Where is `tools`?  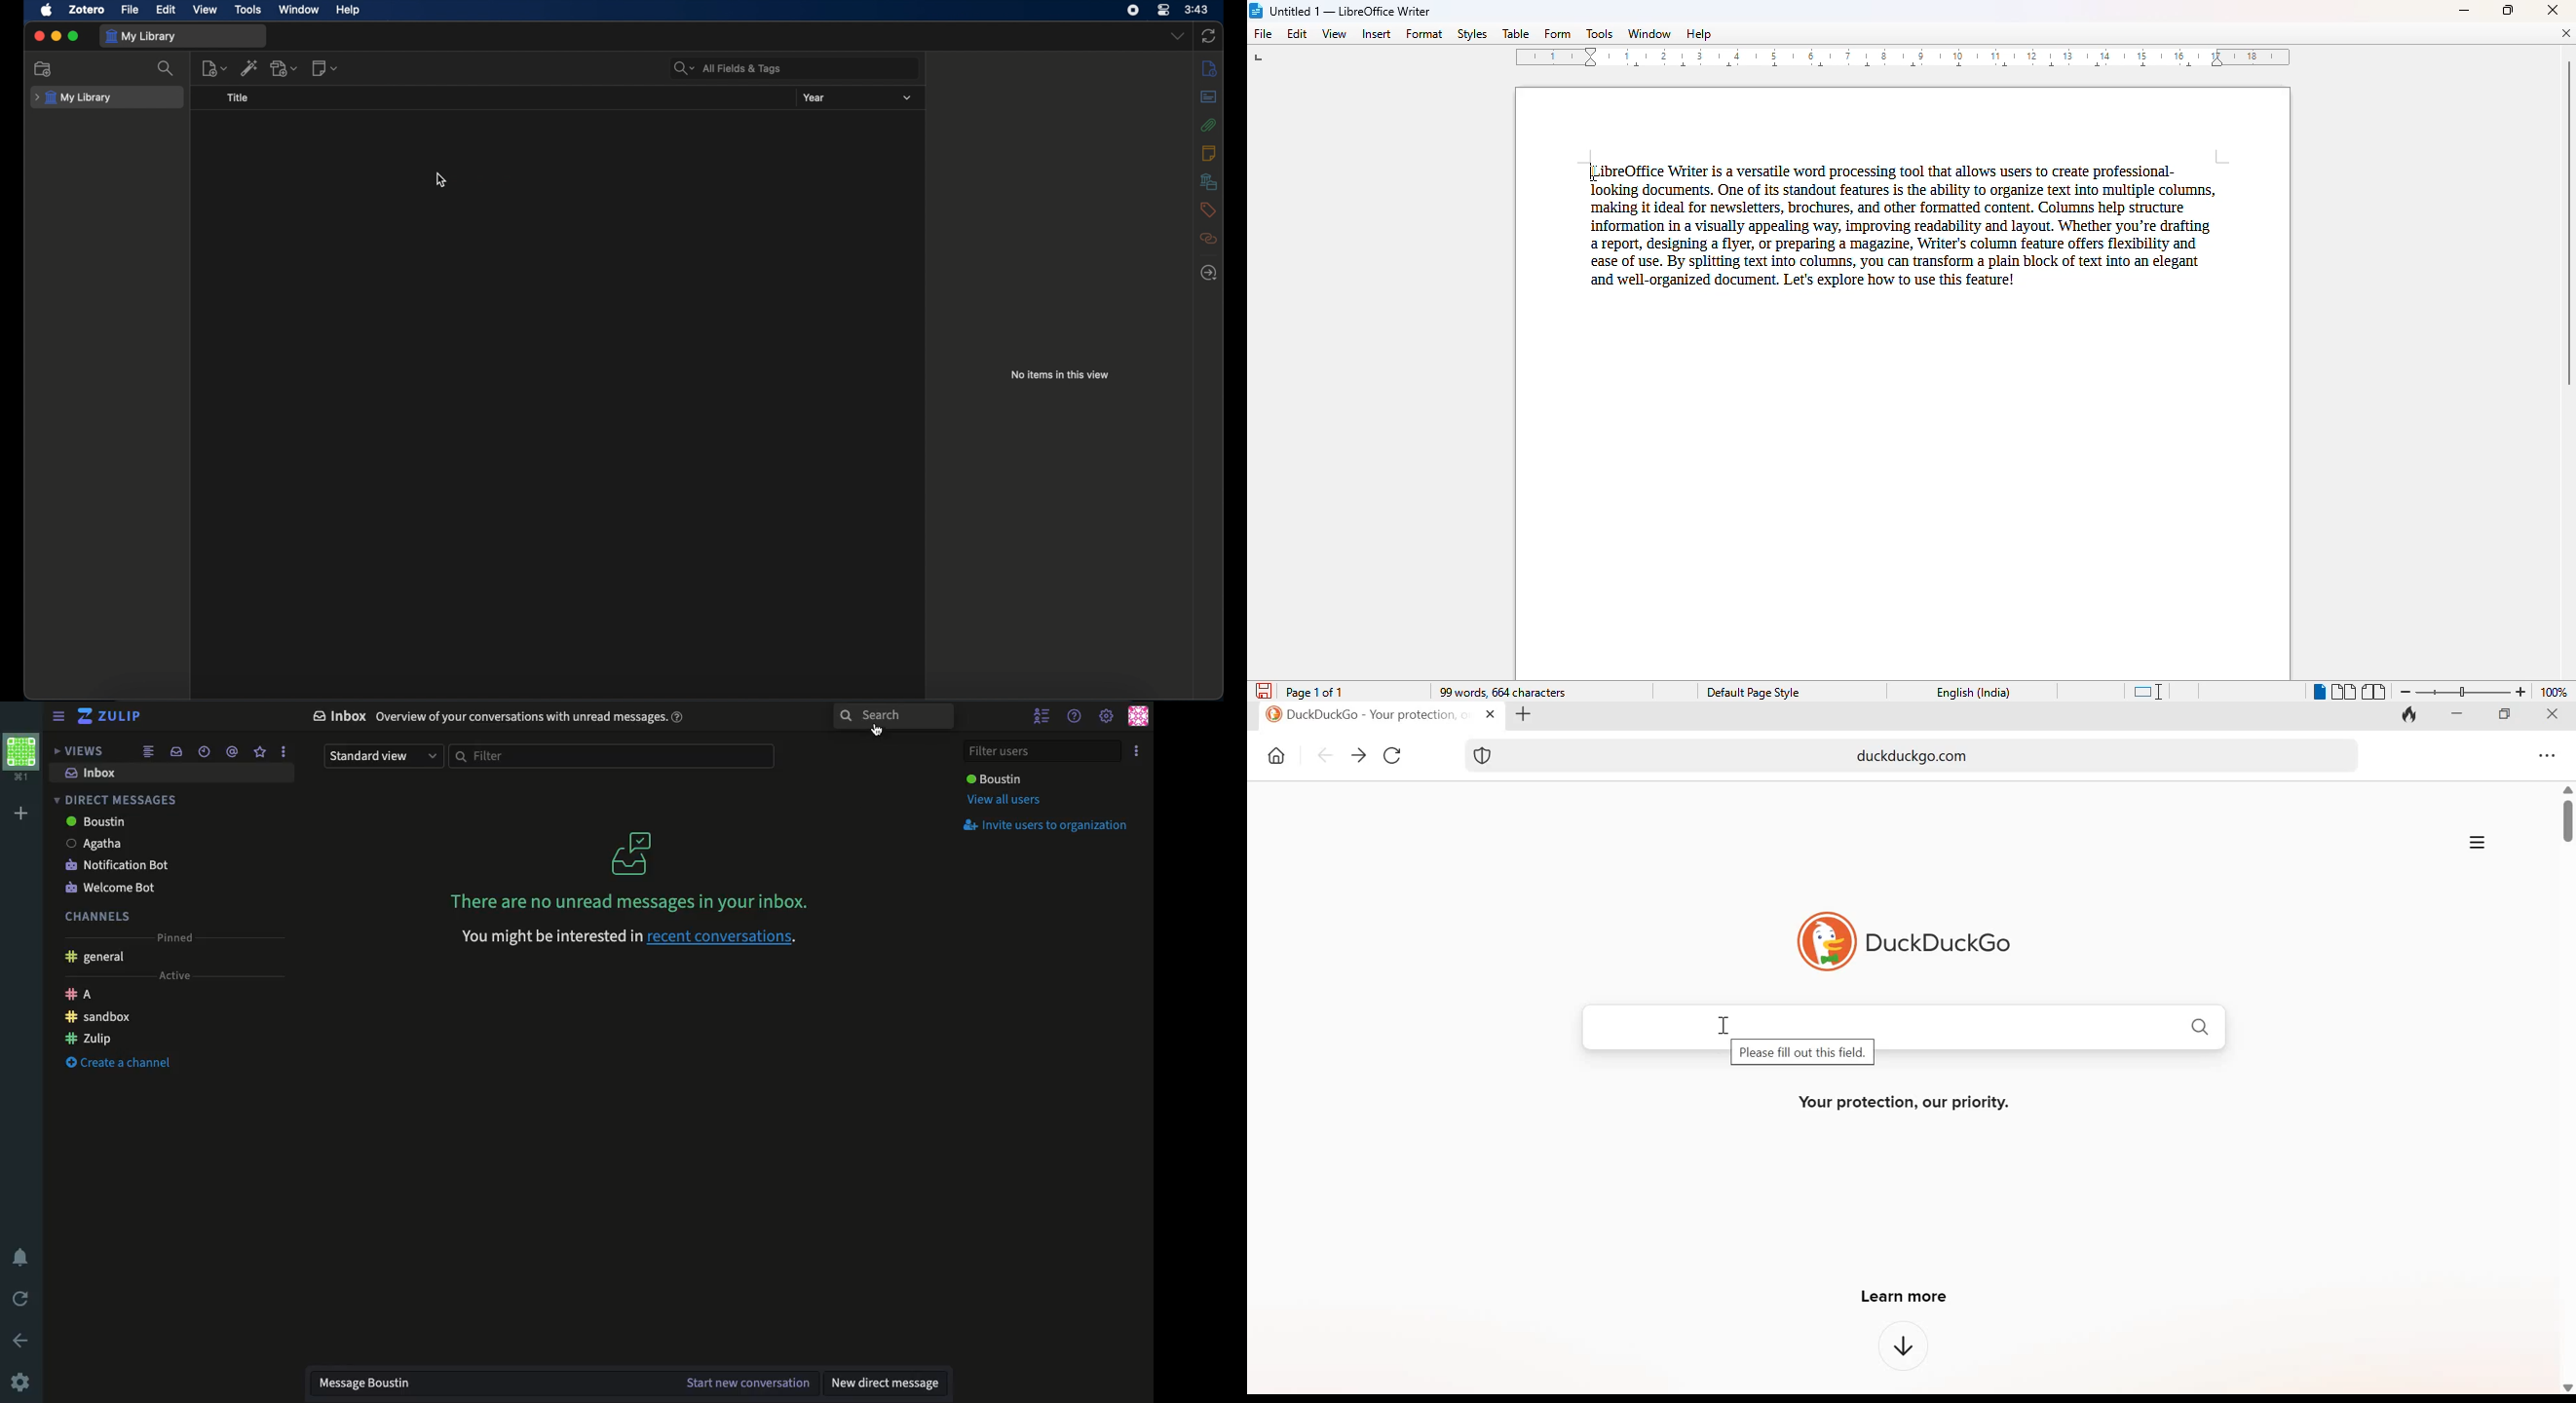 tools is located at coordinates (1599, 33).